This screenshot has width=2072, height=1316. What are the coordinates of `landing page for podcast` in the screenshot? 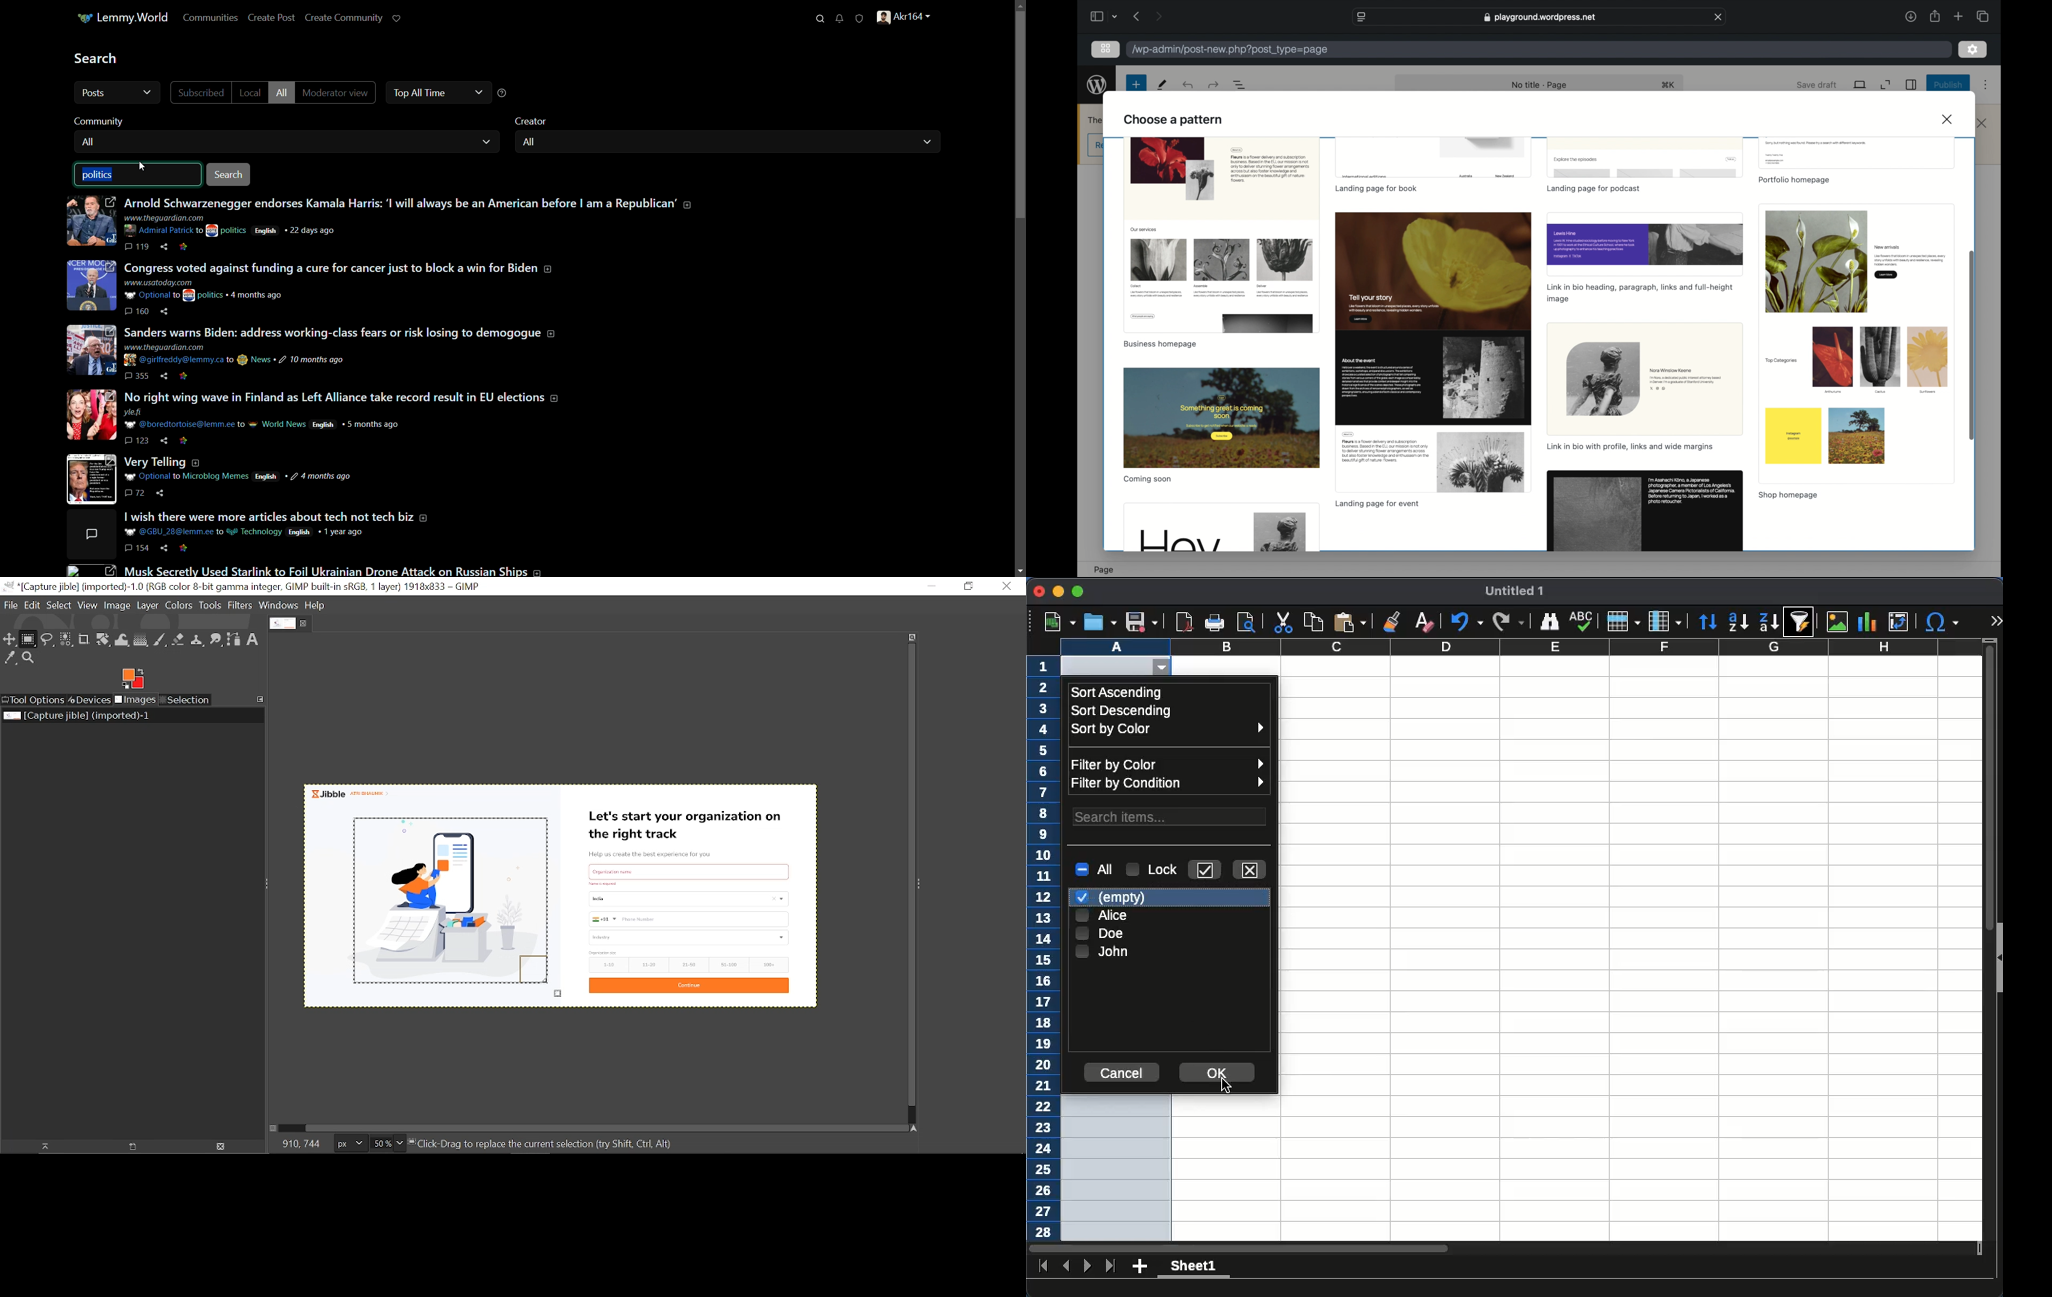 It's located at (1594, 190).